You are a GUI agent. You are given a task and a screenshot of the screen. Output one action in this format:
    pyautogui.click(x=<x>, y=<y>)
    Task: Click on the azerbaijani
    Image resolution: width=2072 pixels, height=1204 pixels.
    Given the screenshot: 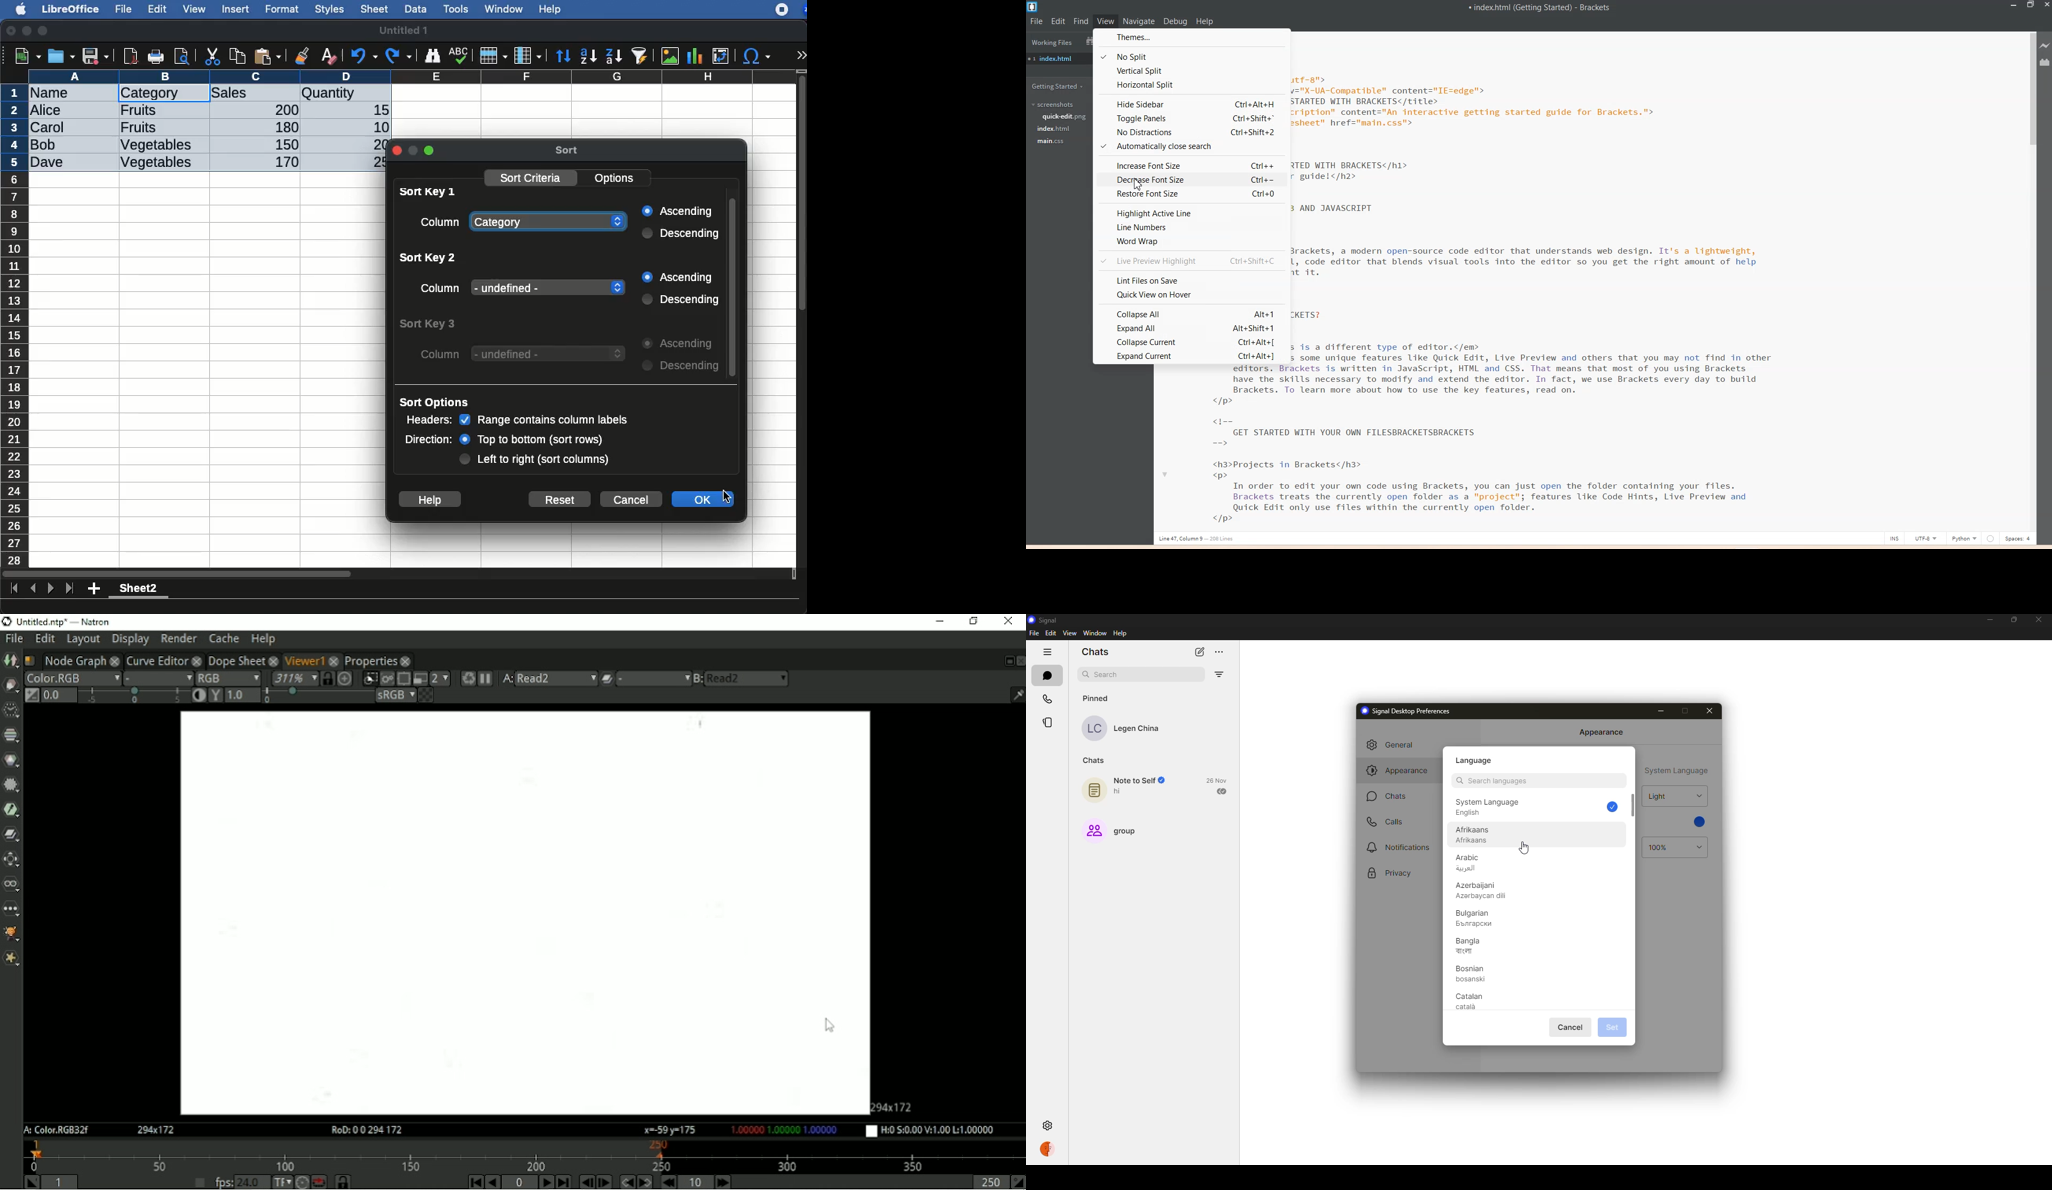 What is the action you would take?
    pyautogui.click(x=1480, y=891)
    